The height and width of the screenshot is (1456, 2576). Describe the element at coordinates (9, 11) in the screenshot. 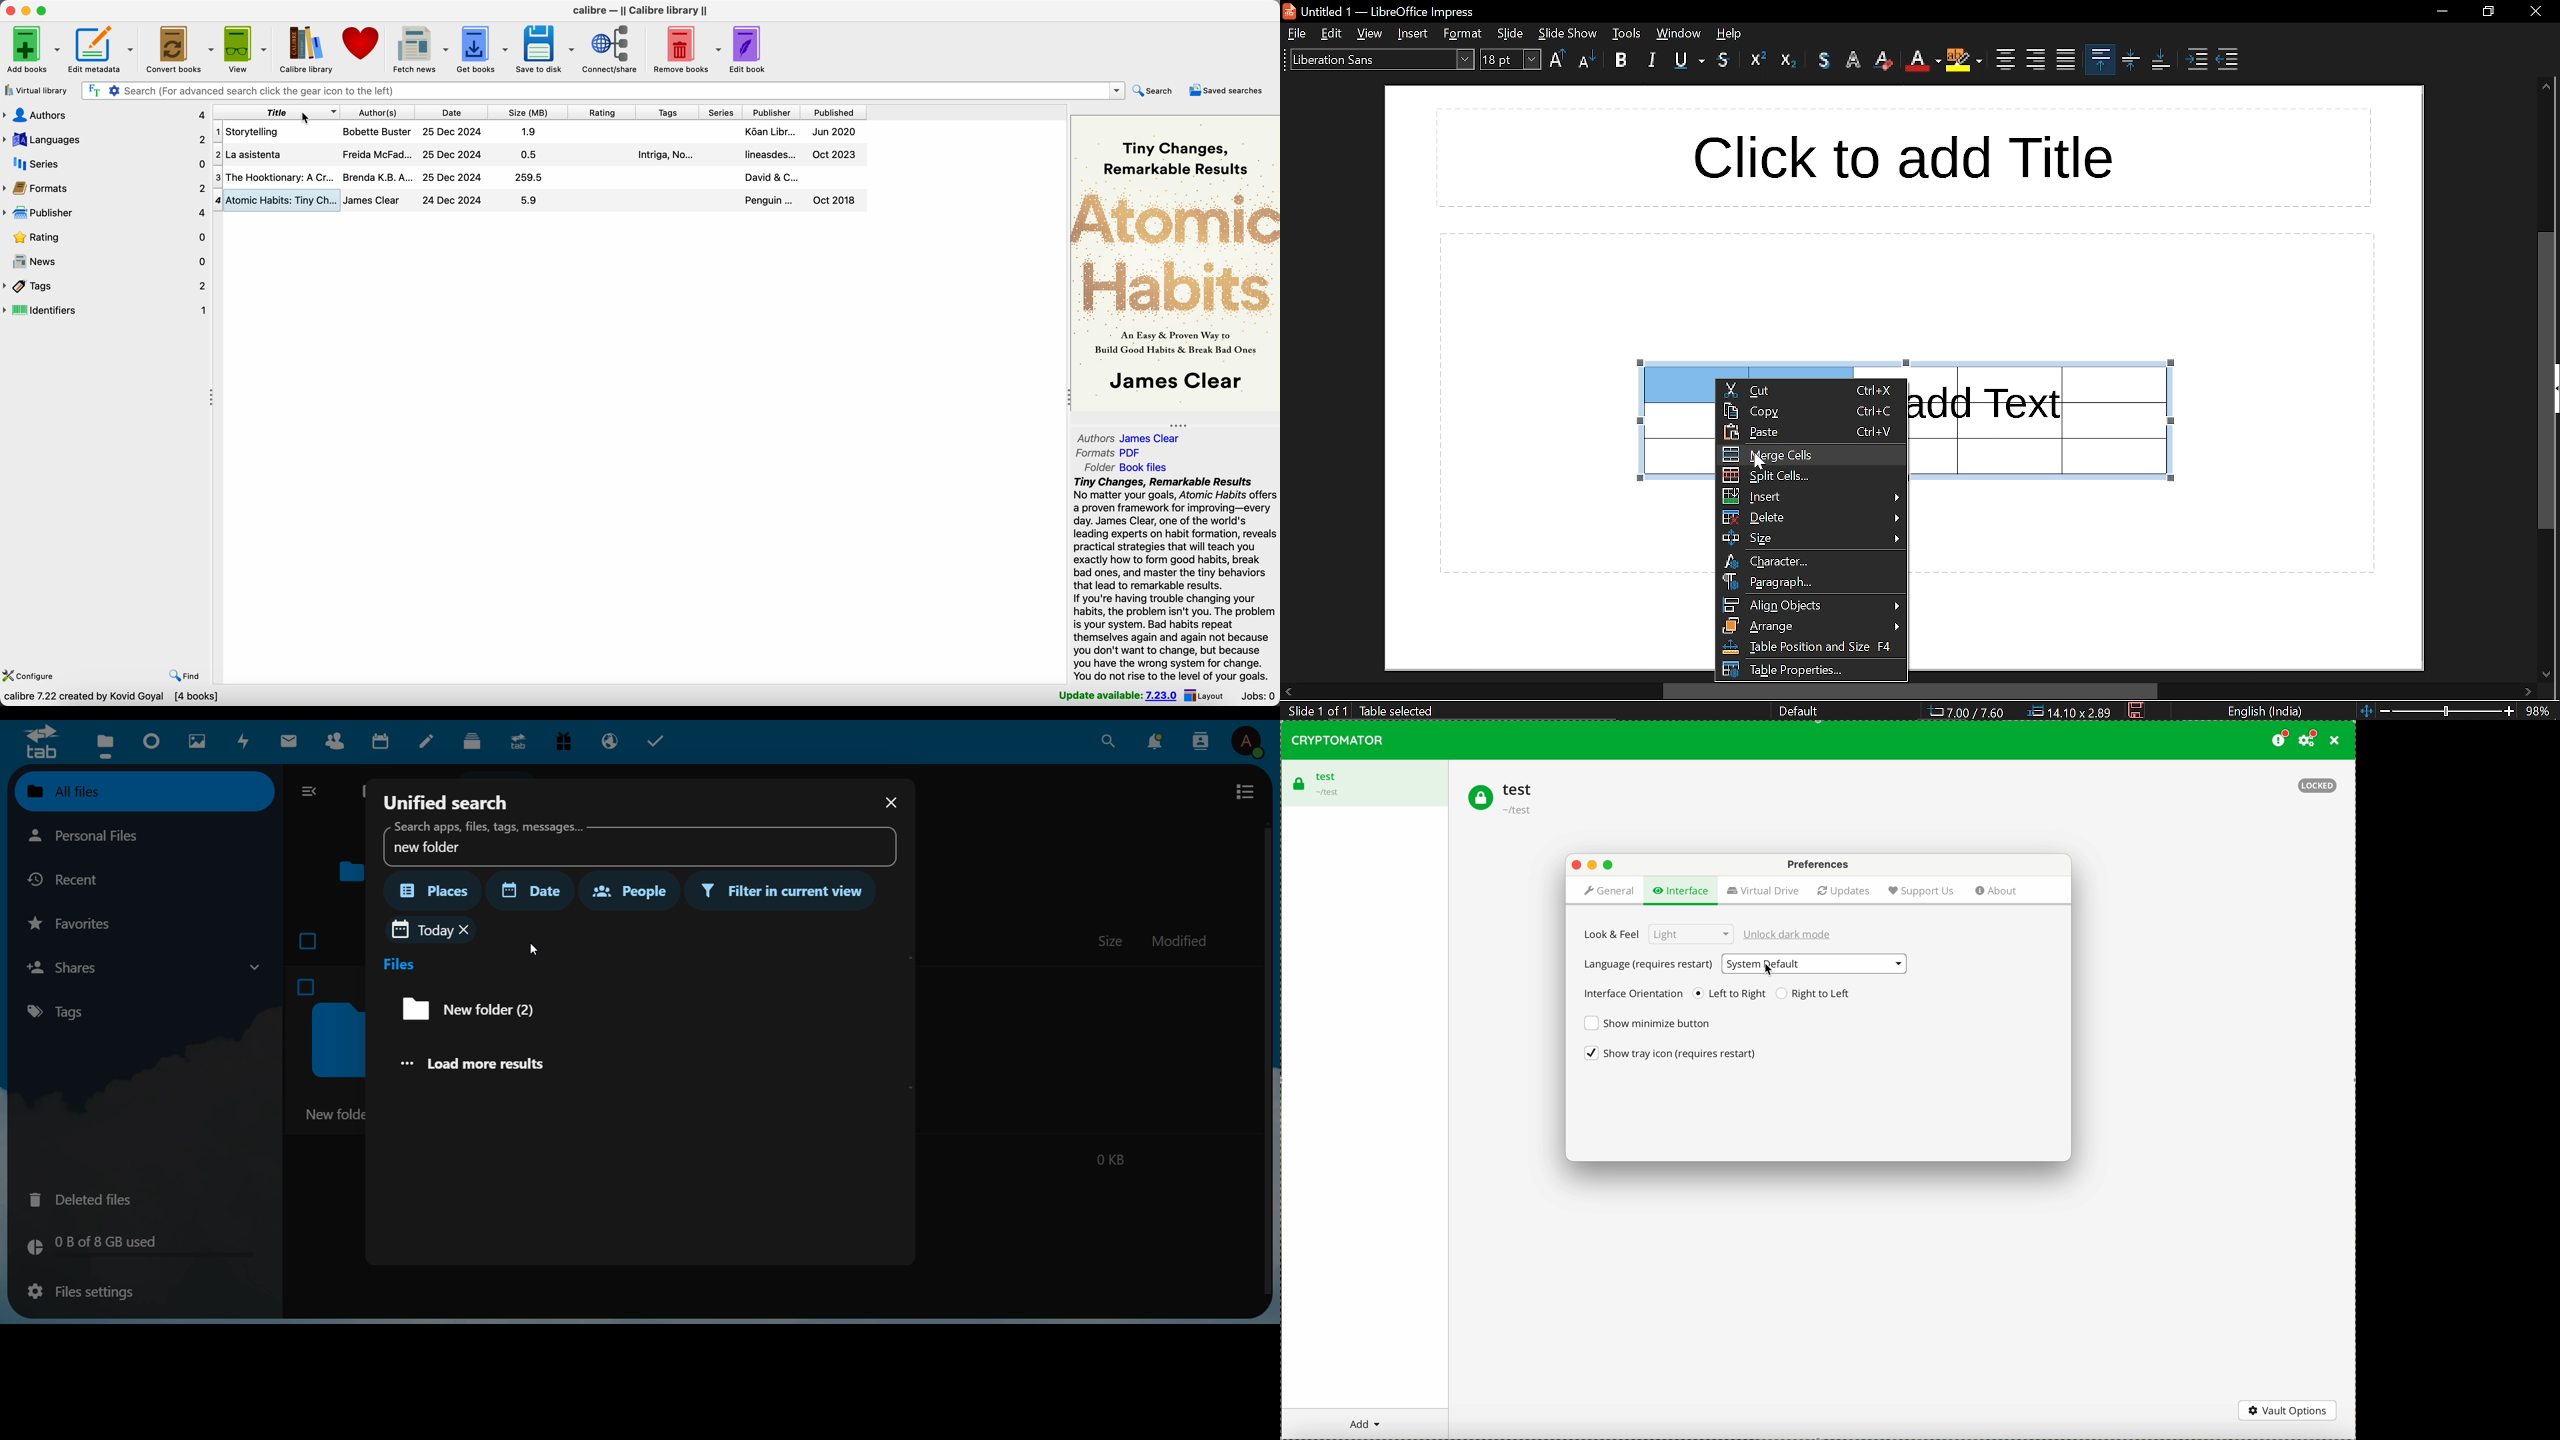

I see `close Calibre` at that location.